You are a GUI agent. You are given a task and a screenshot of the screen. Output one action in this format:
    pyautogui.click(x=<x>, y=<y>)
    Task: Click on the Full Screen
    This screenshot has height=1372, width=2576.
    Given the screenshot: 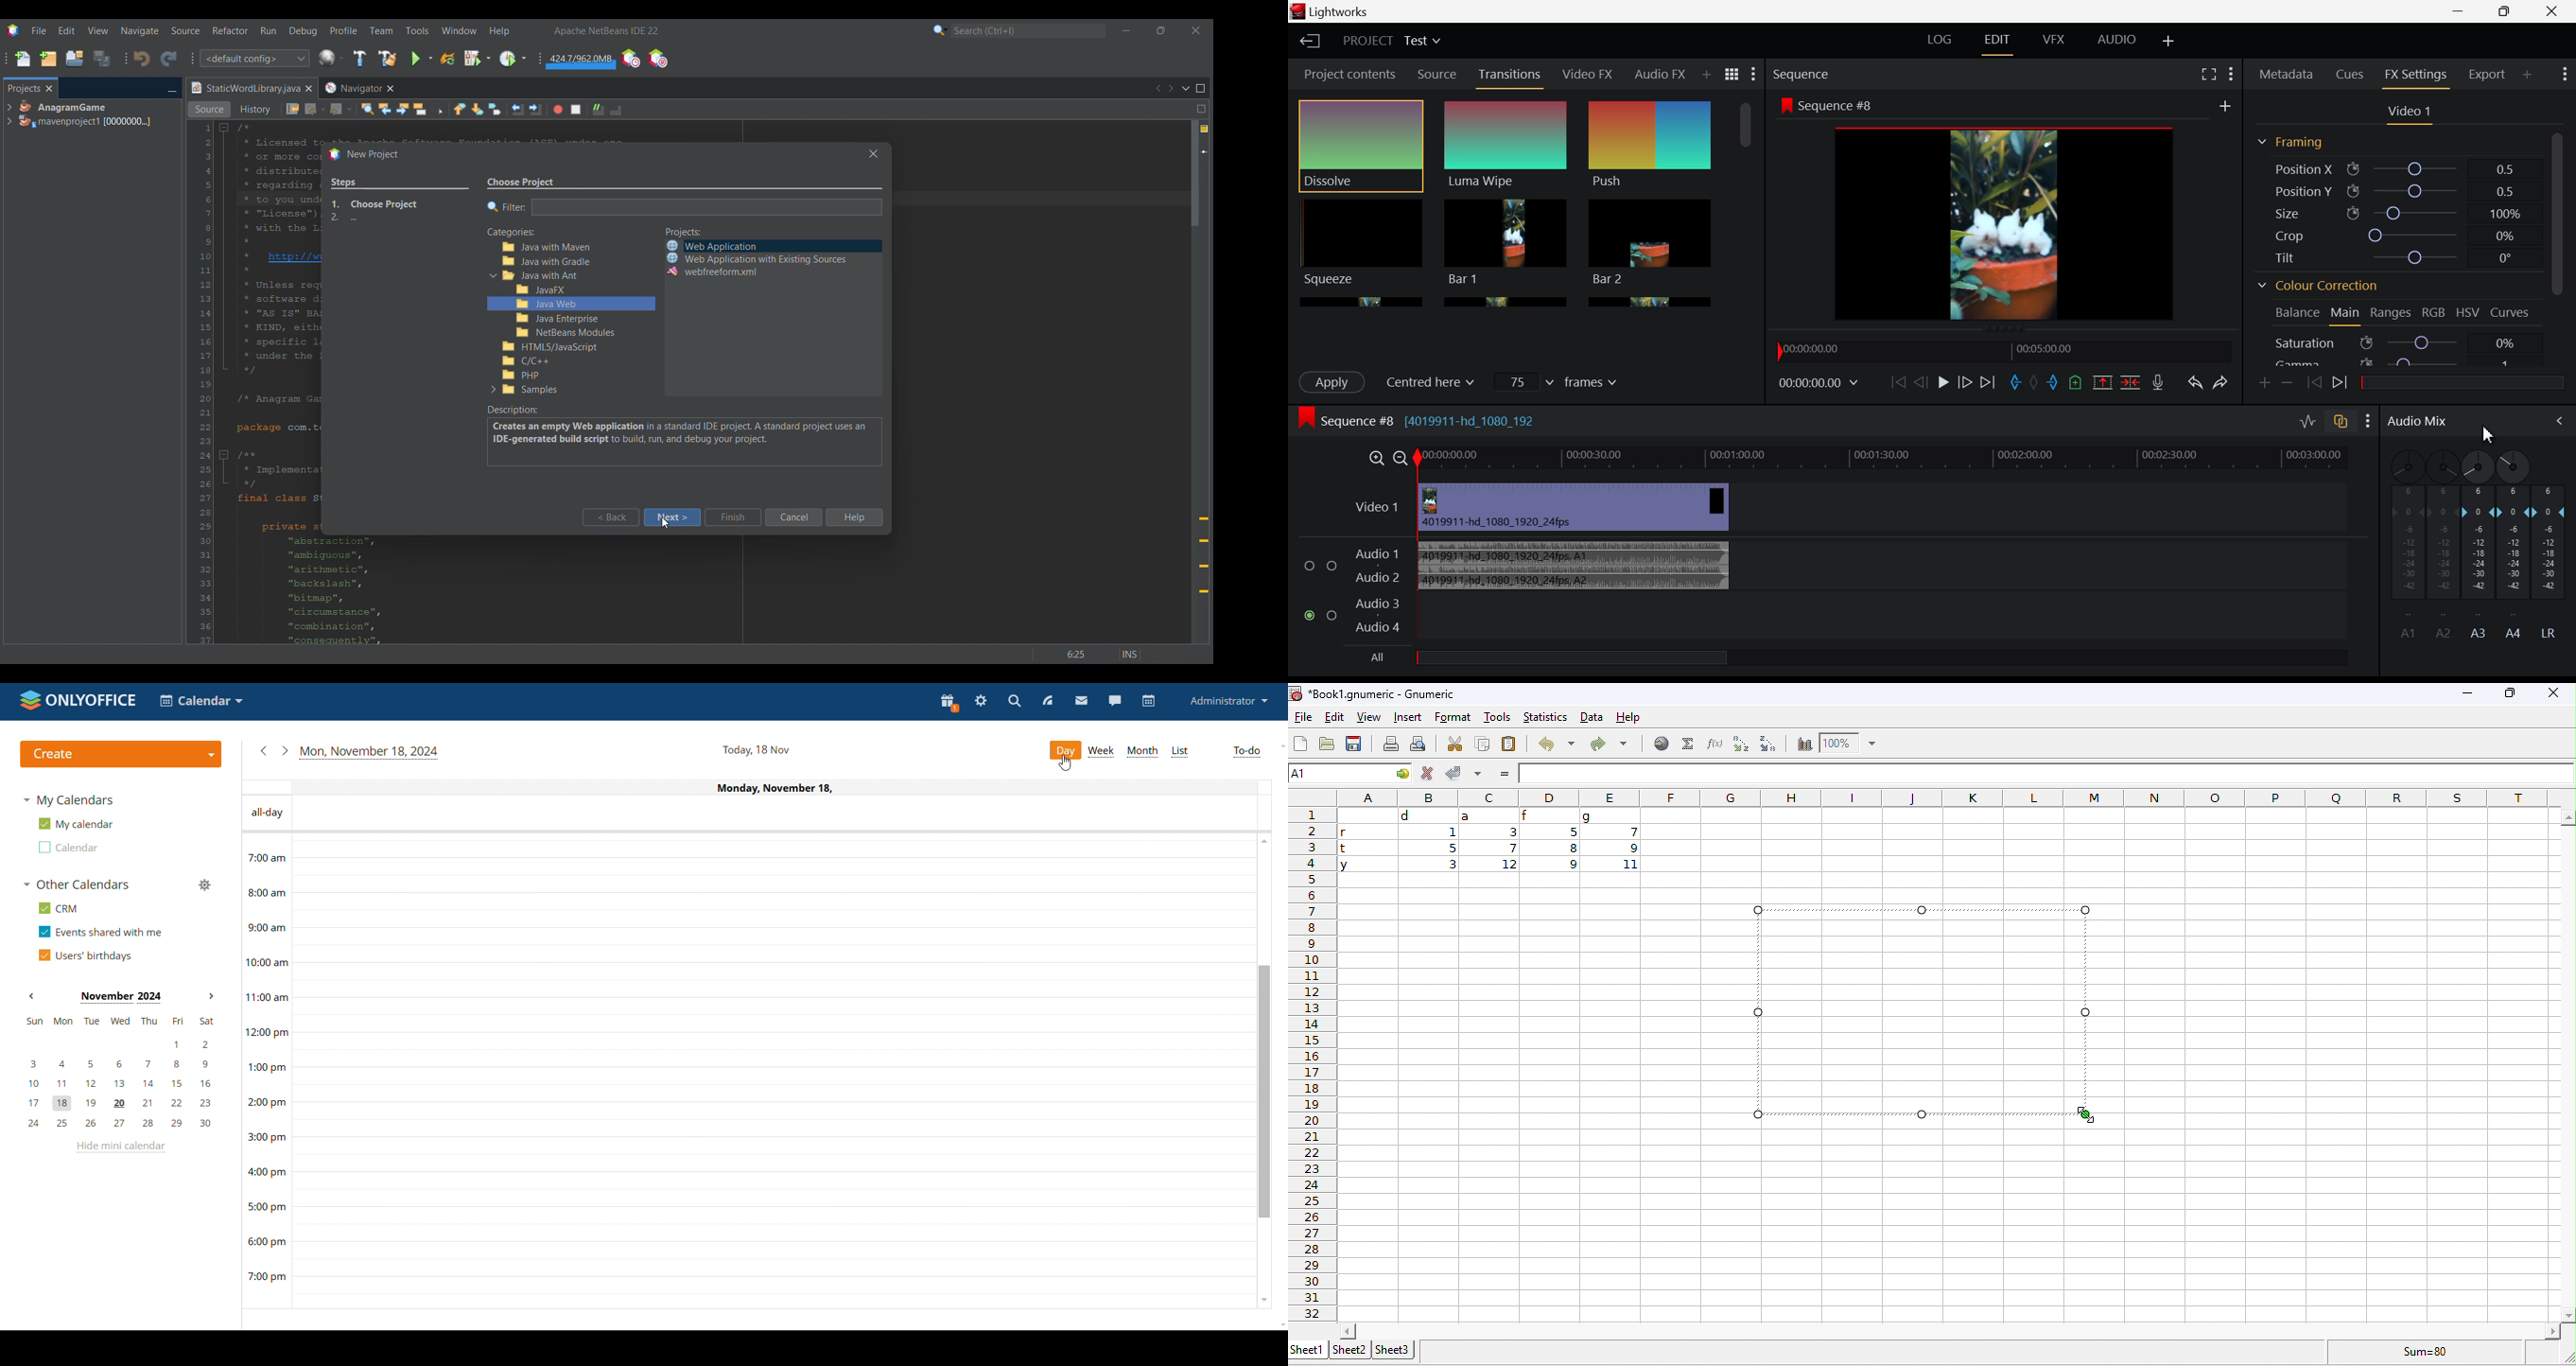 What is the action you would take?
    pyautogui.click(x=2208, y=74)
    